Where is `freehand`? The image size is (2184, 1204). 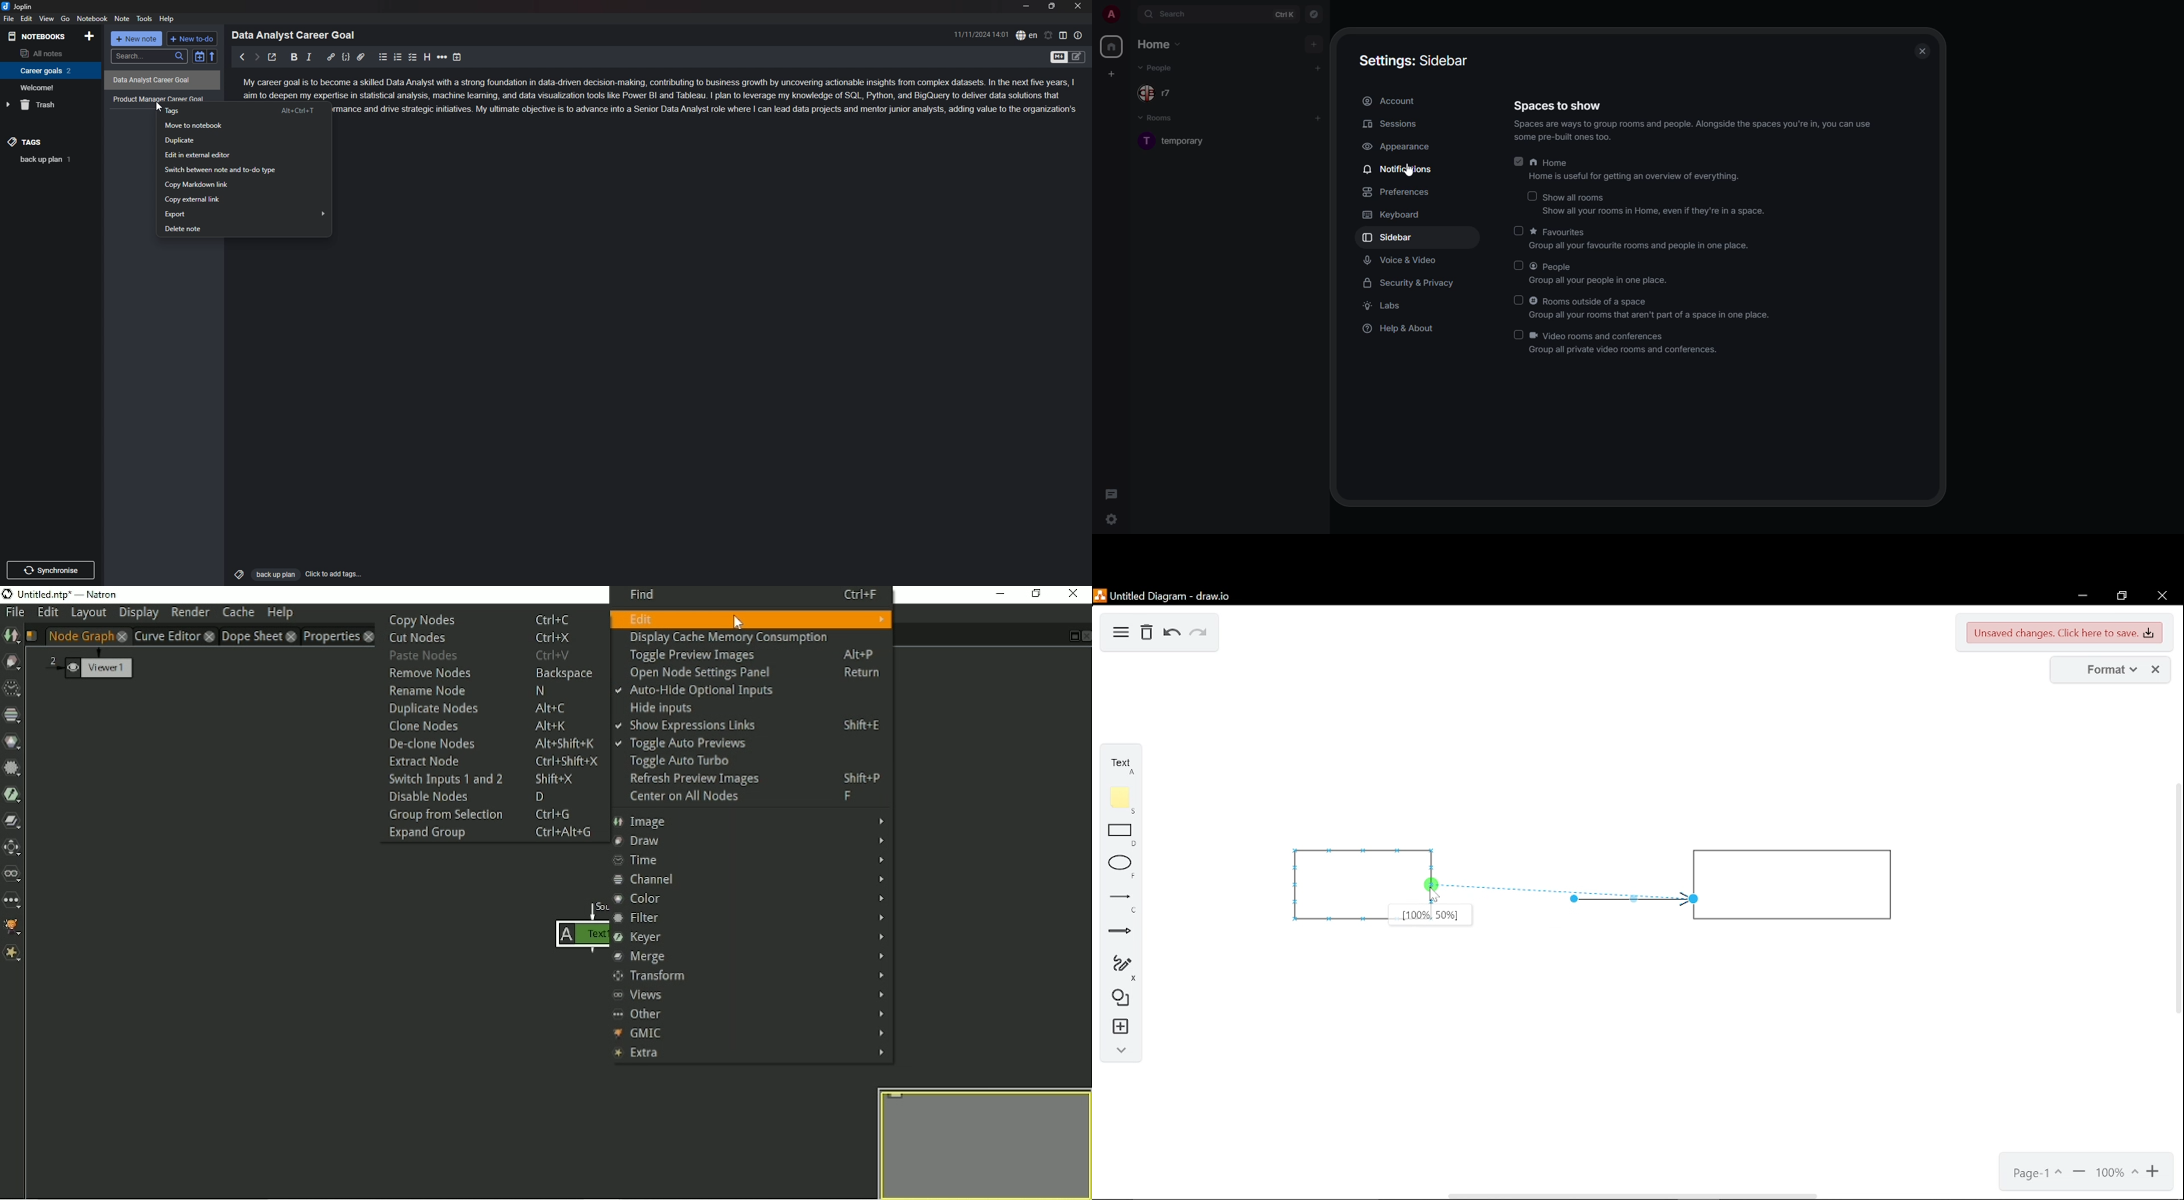 freehand is located at coordinates (1118, 967).